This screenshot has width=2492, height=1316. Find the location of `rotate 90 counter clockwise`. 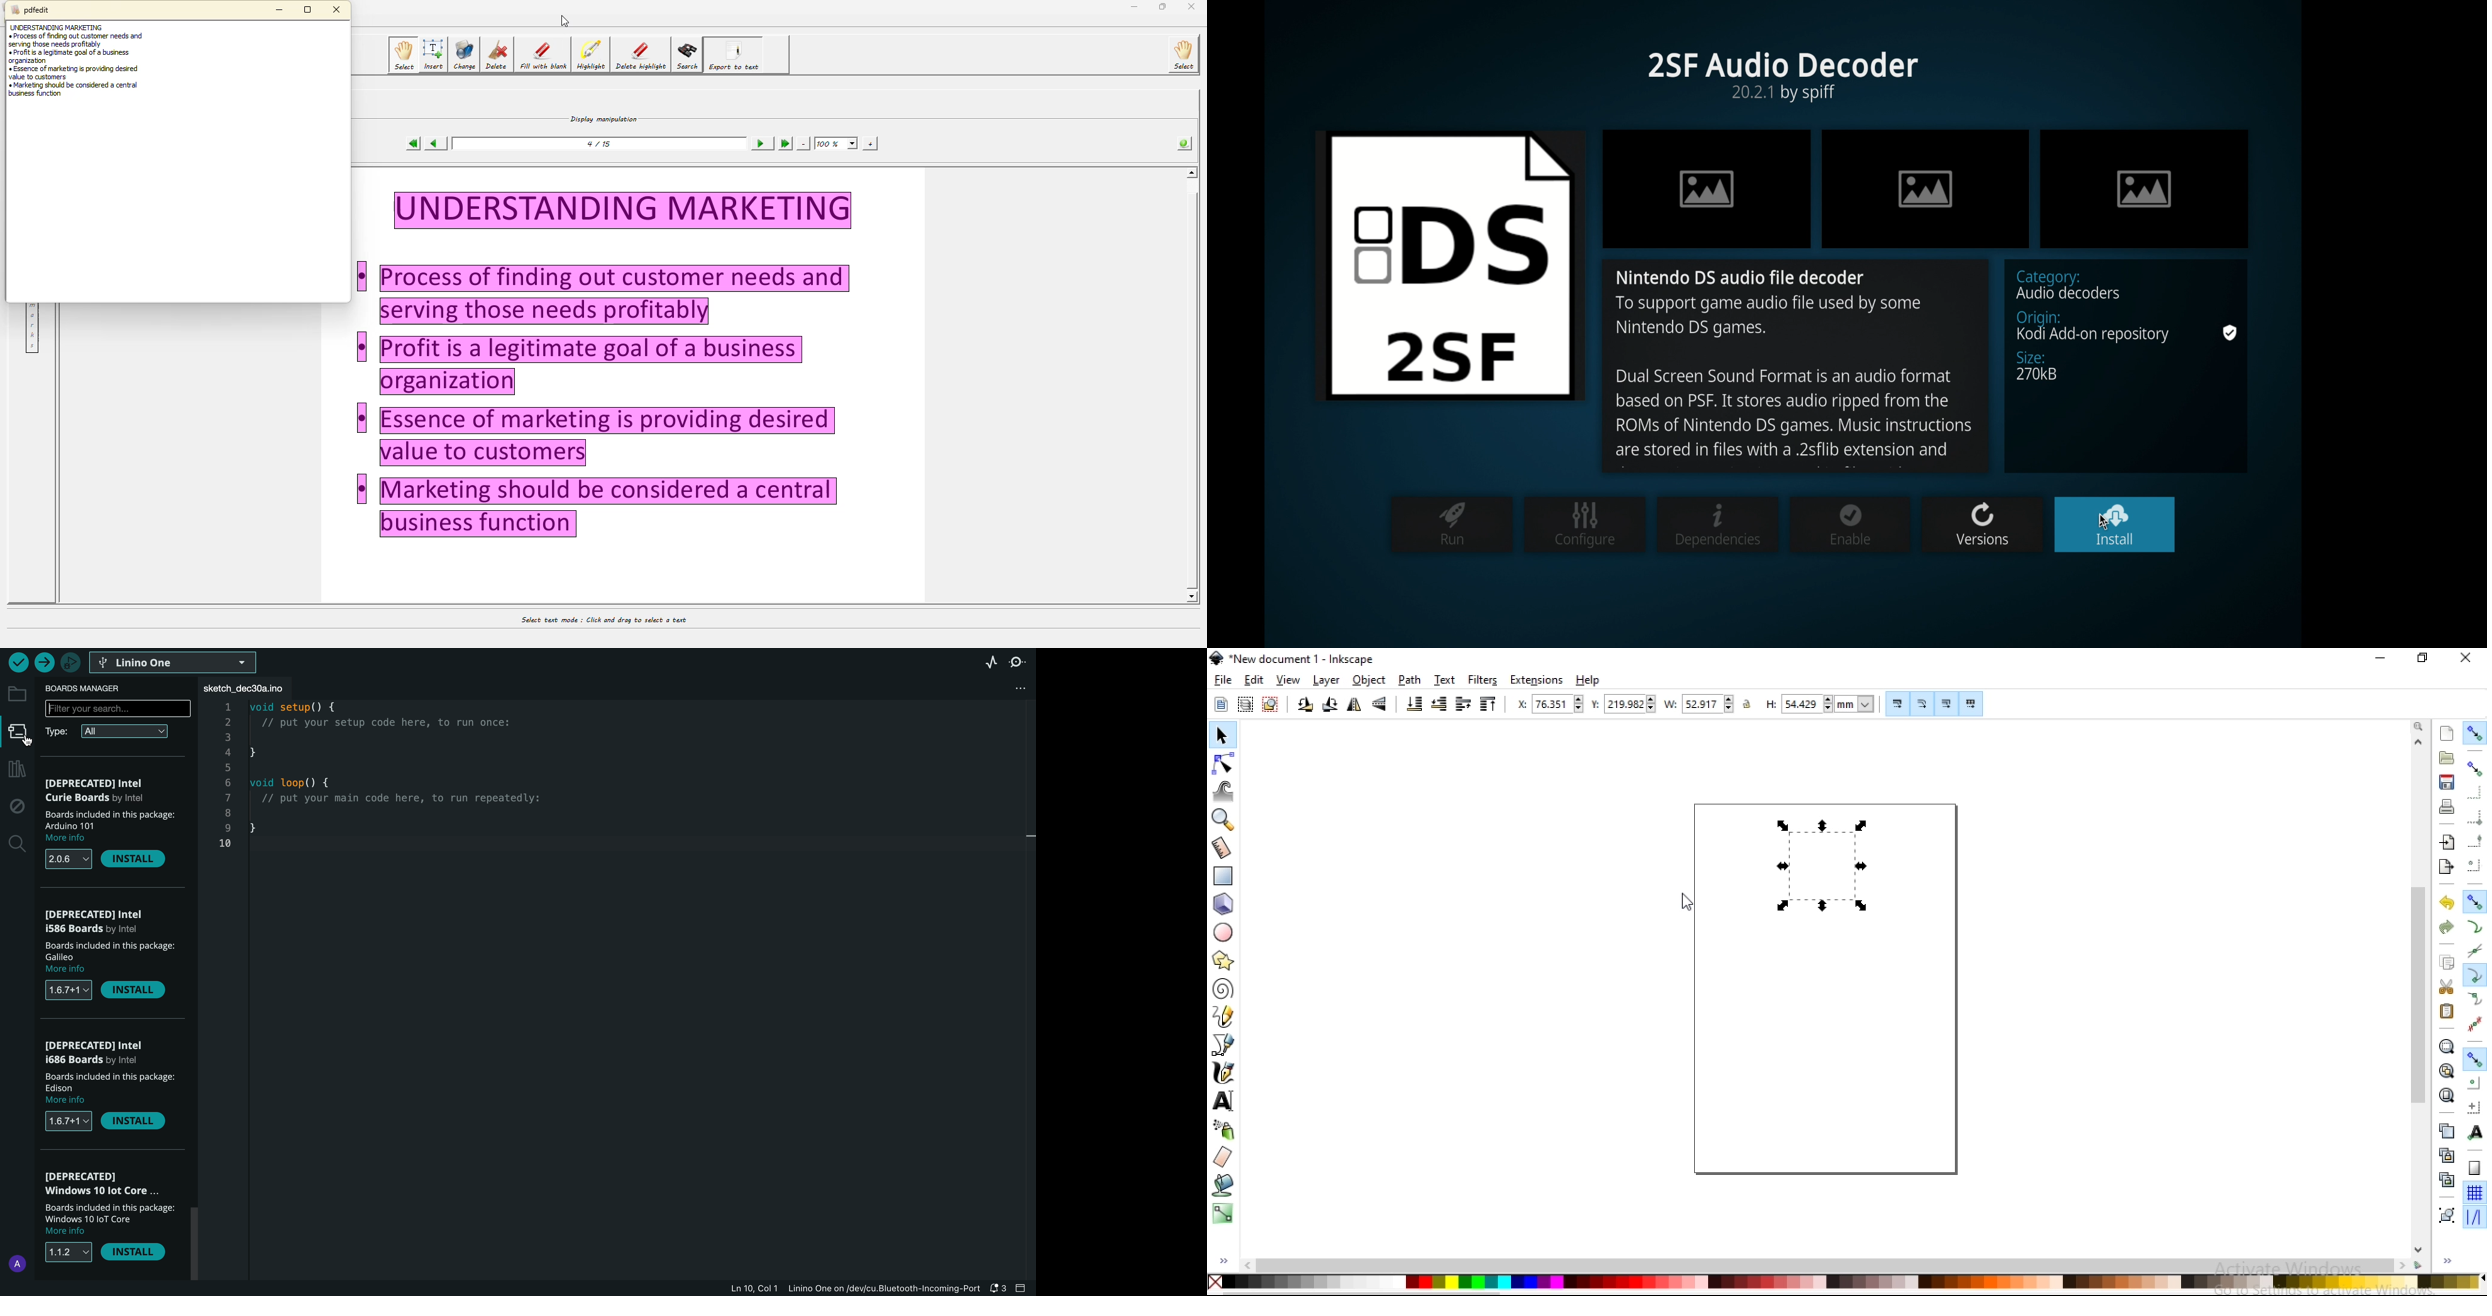

rotate 90 counter clockwise is located at coordinates (1305, 707).